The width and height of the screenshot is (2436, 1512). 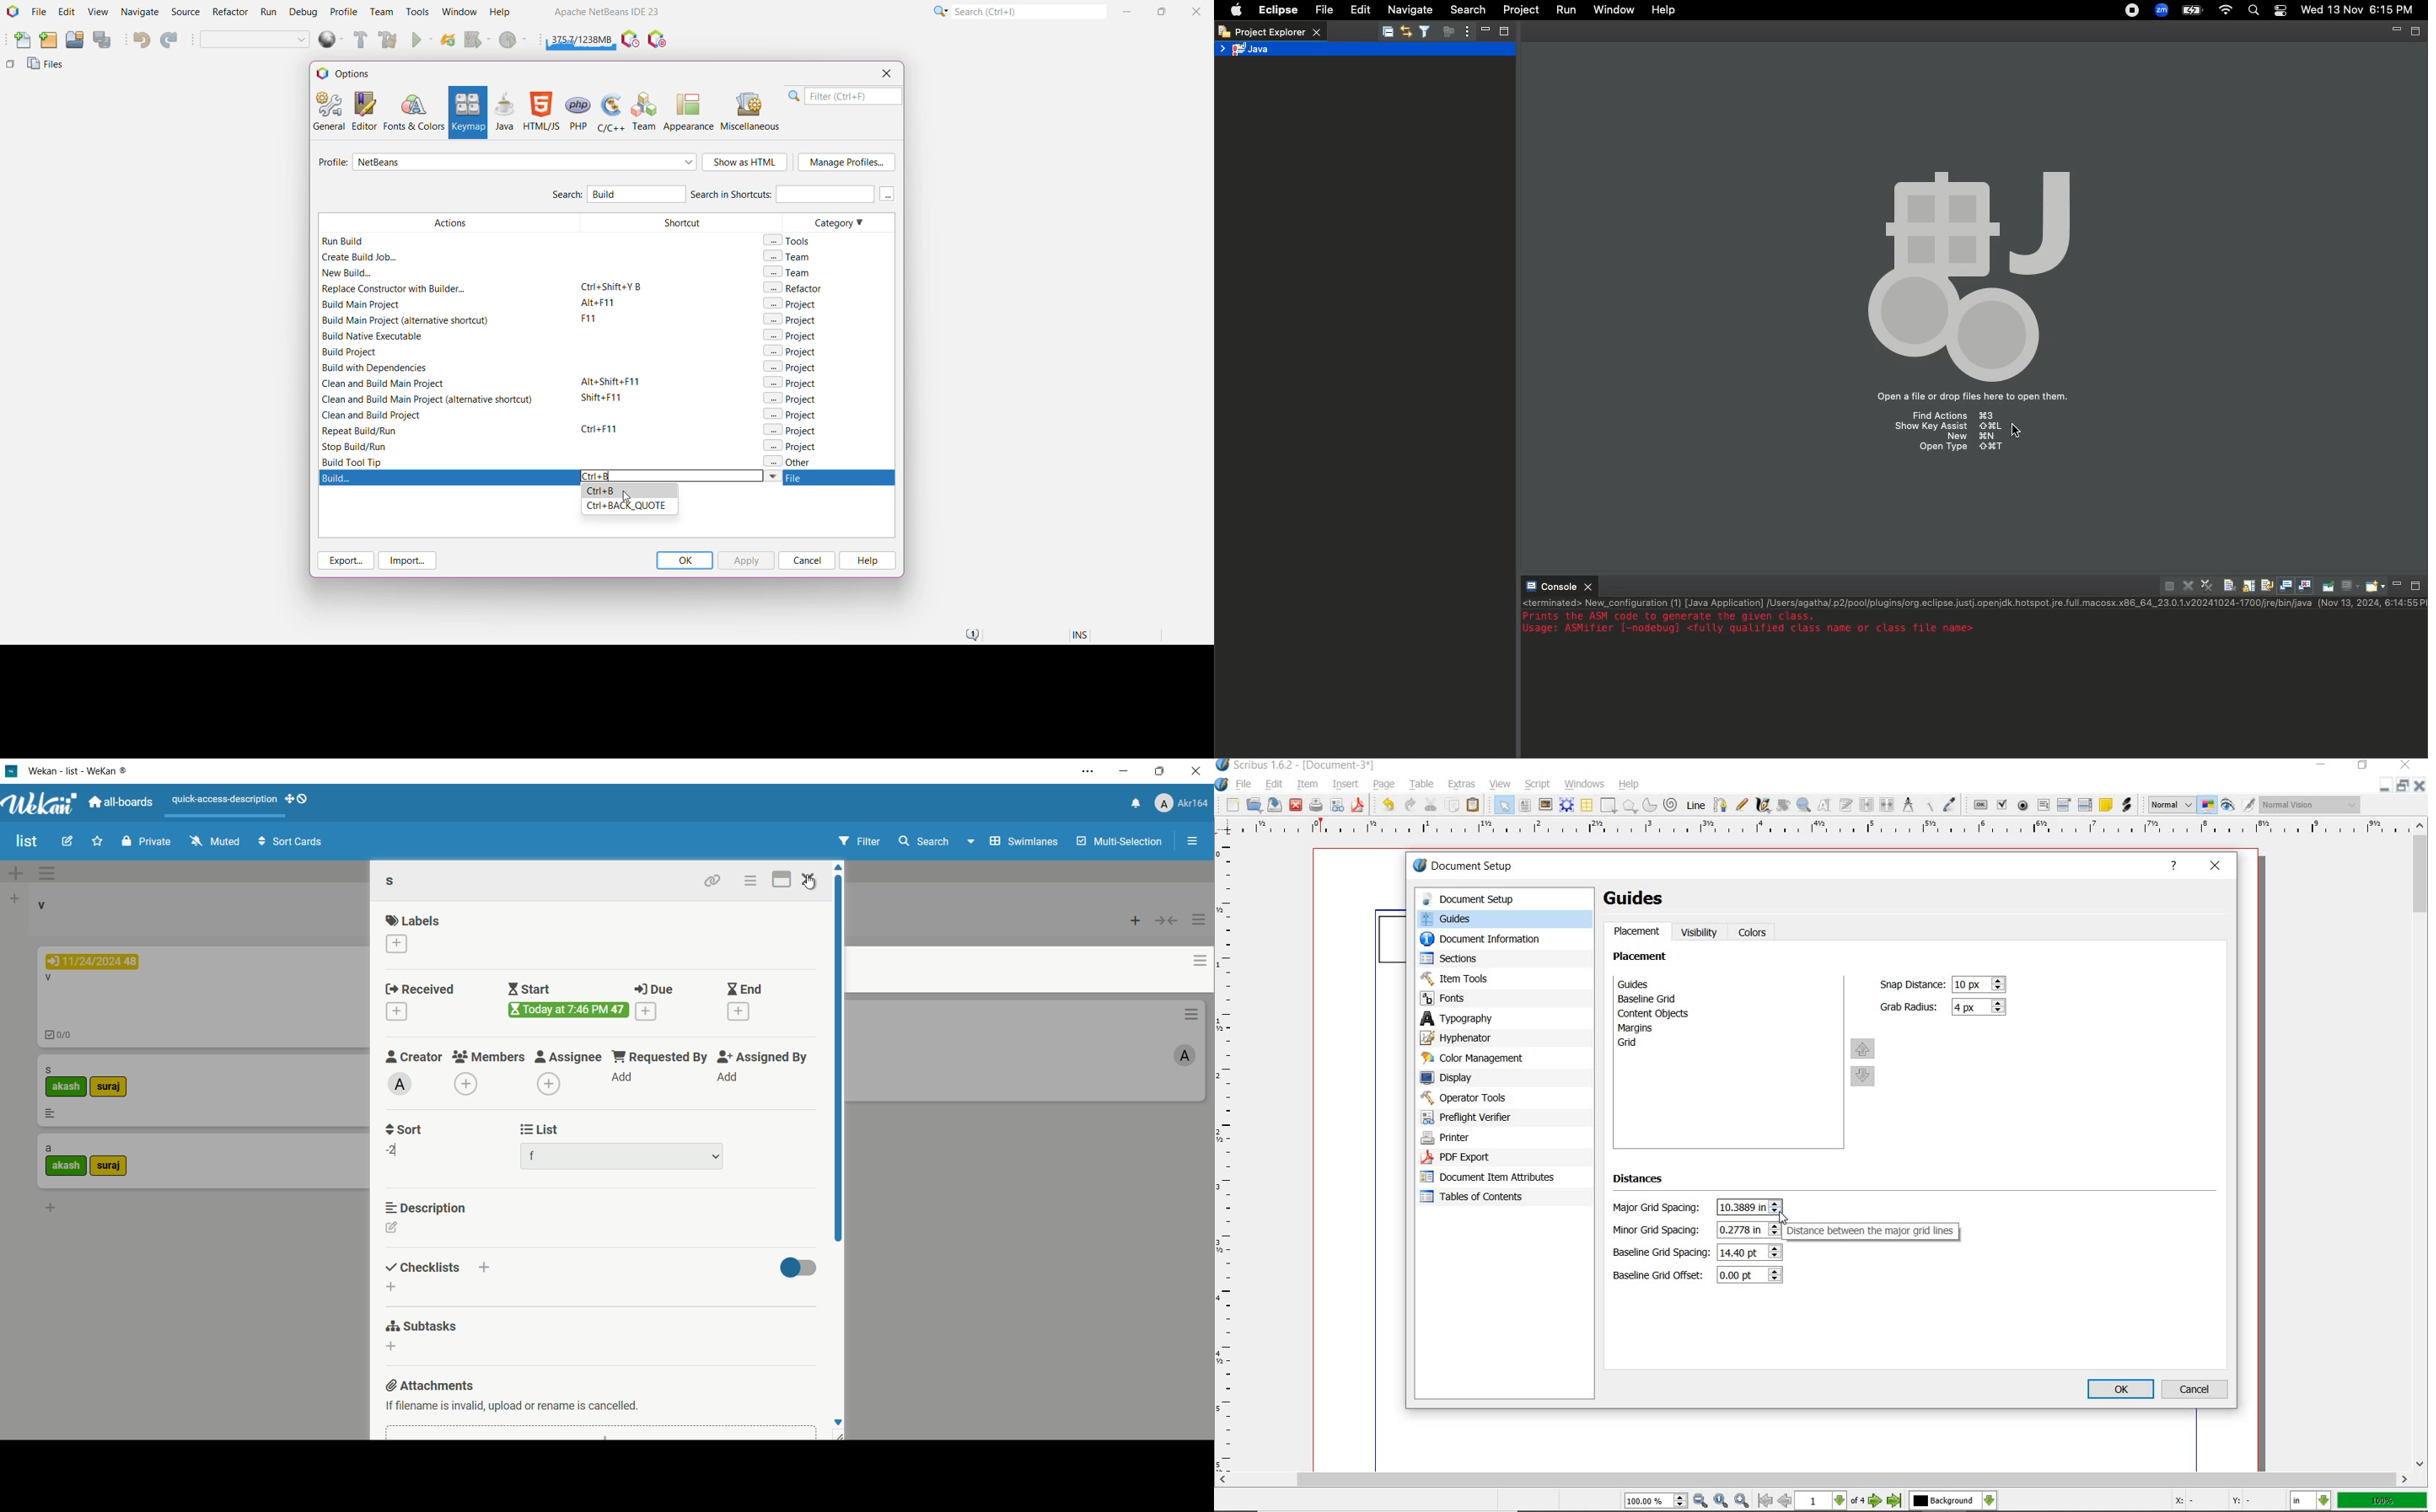 What do you see at coordinates (423, 990) in the screenshot?
I see `received` at bounding box center [423, 990].